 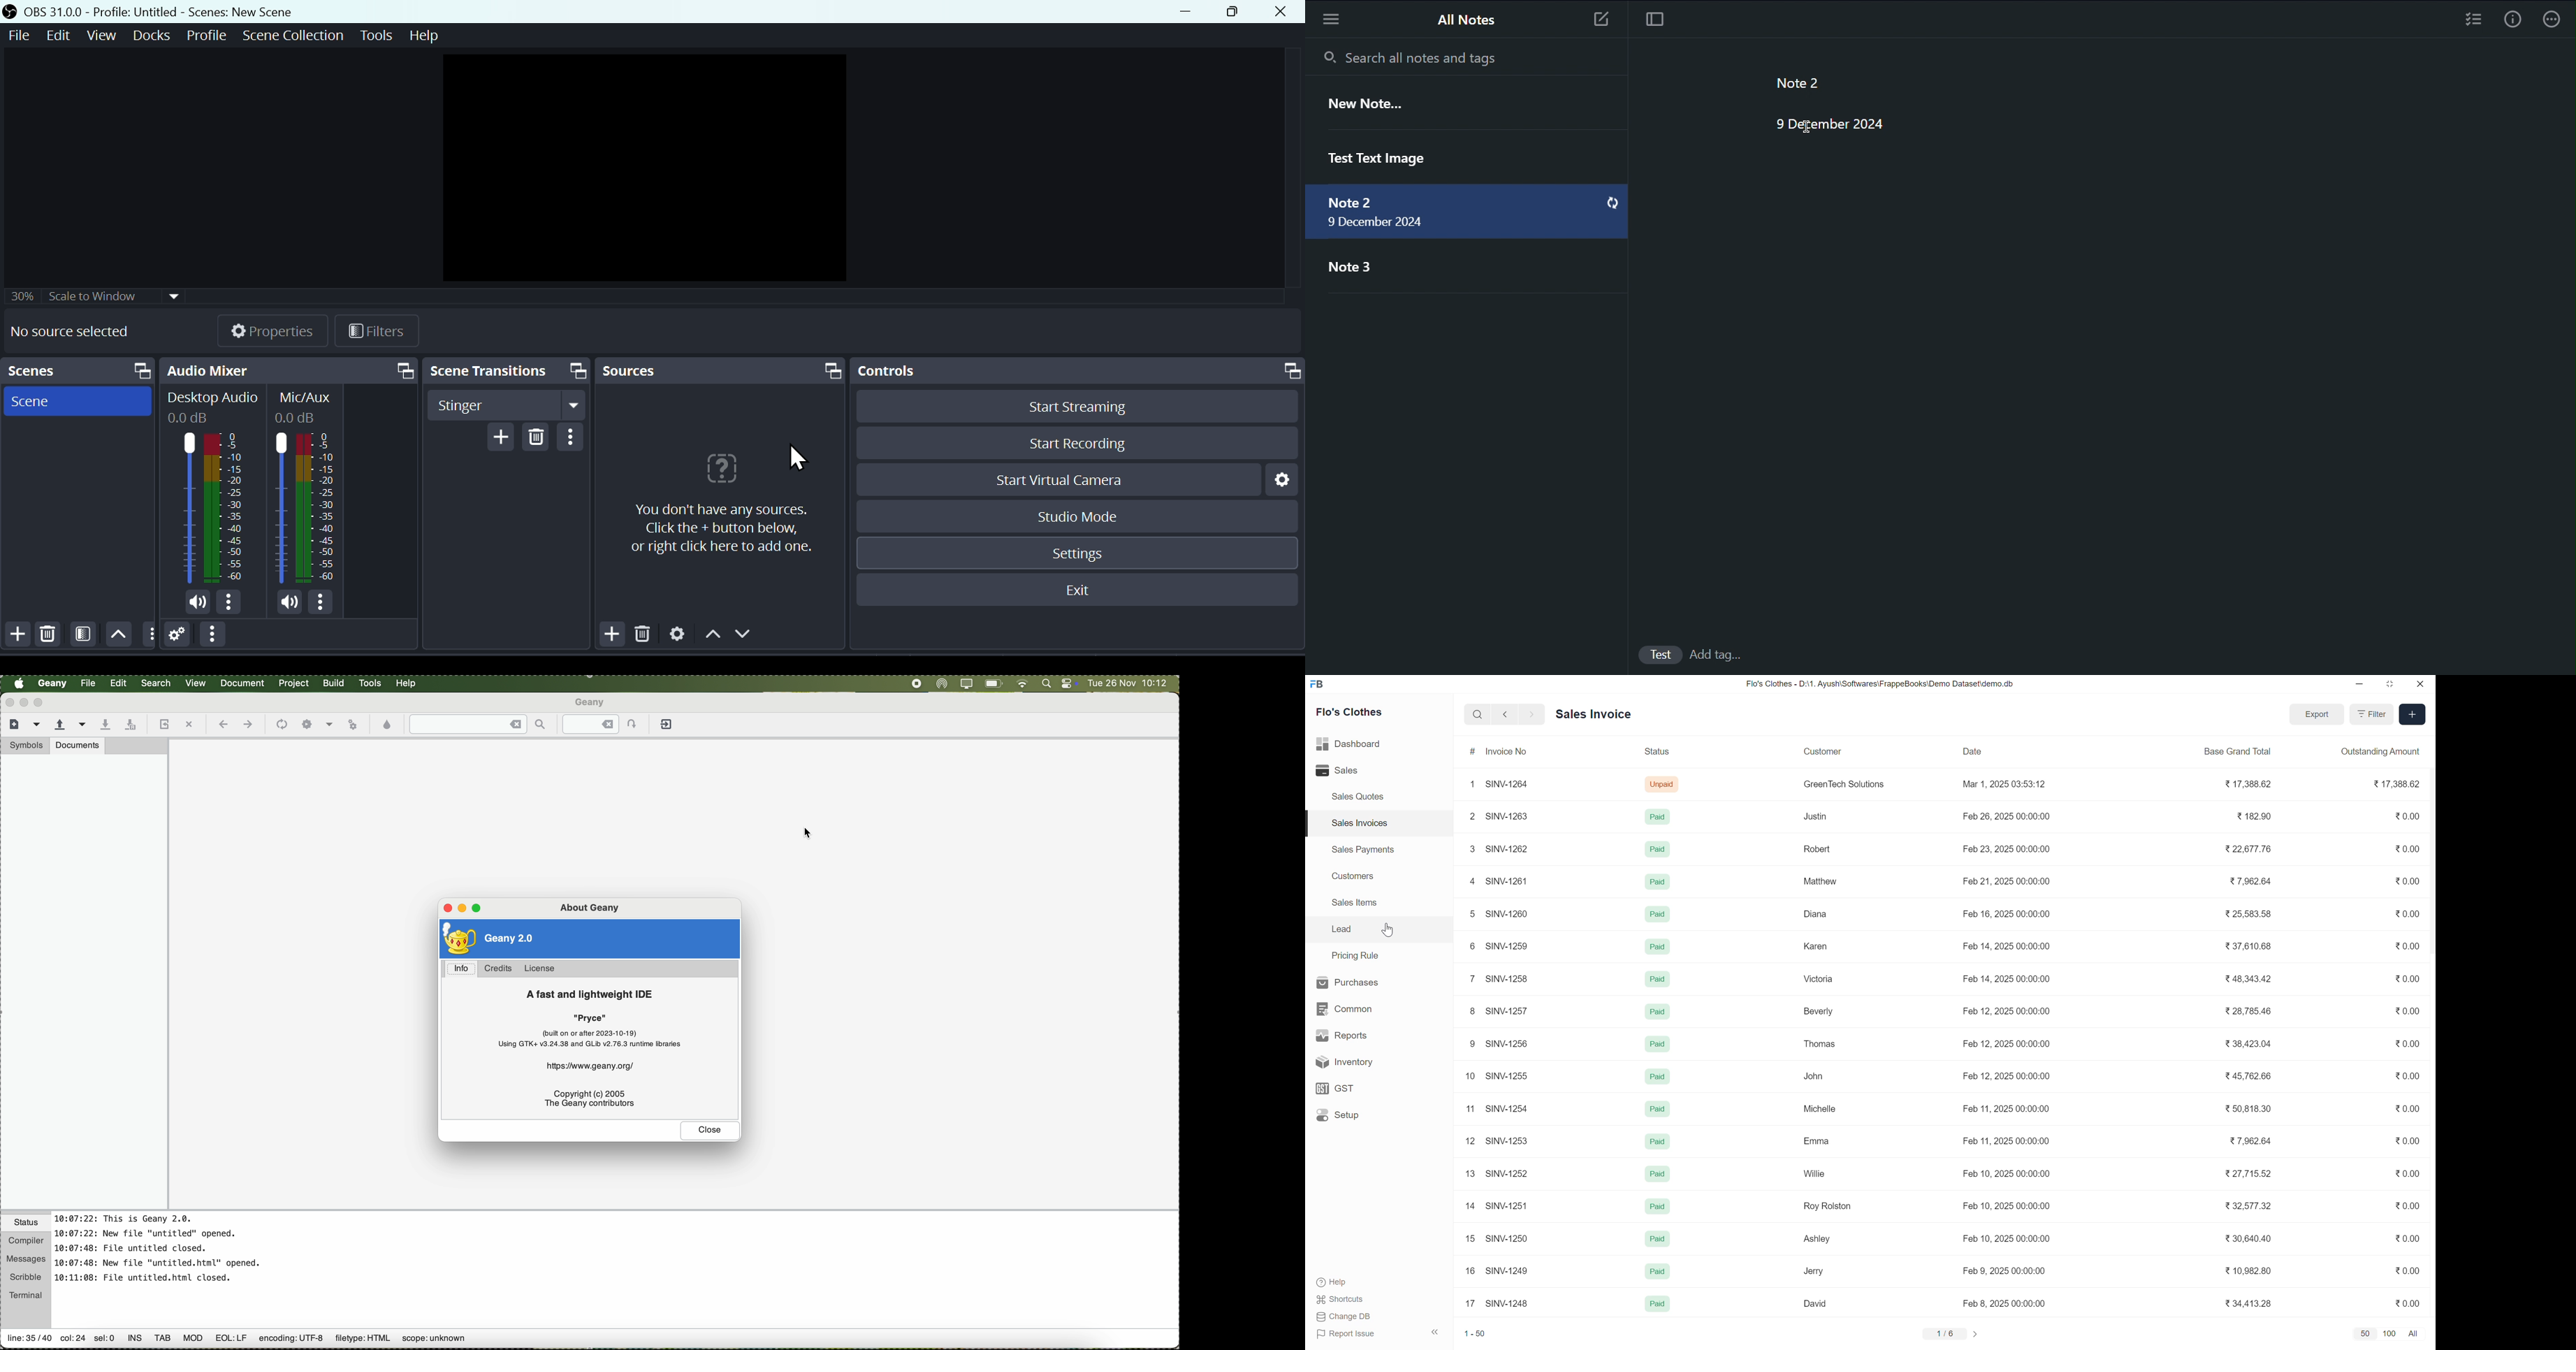 I want to click on SINV-1262, so click(x=1510, y=848).